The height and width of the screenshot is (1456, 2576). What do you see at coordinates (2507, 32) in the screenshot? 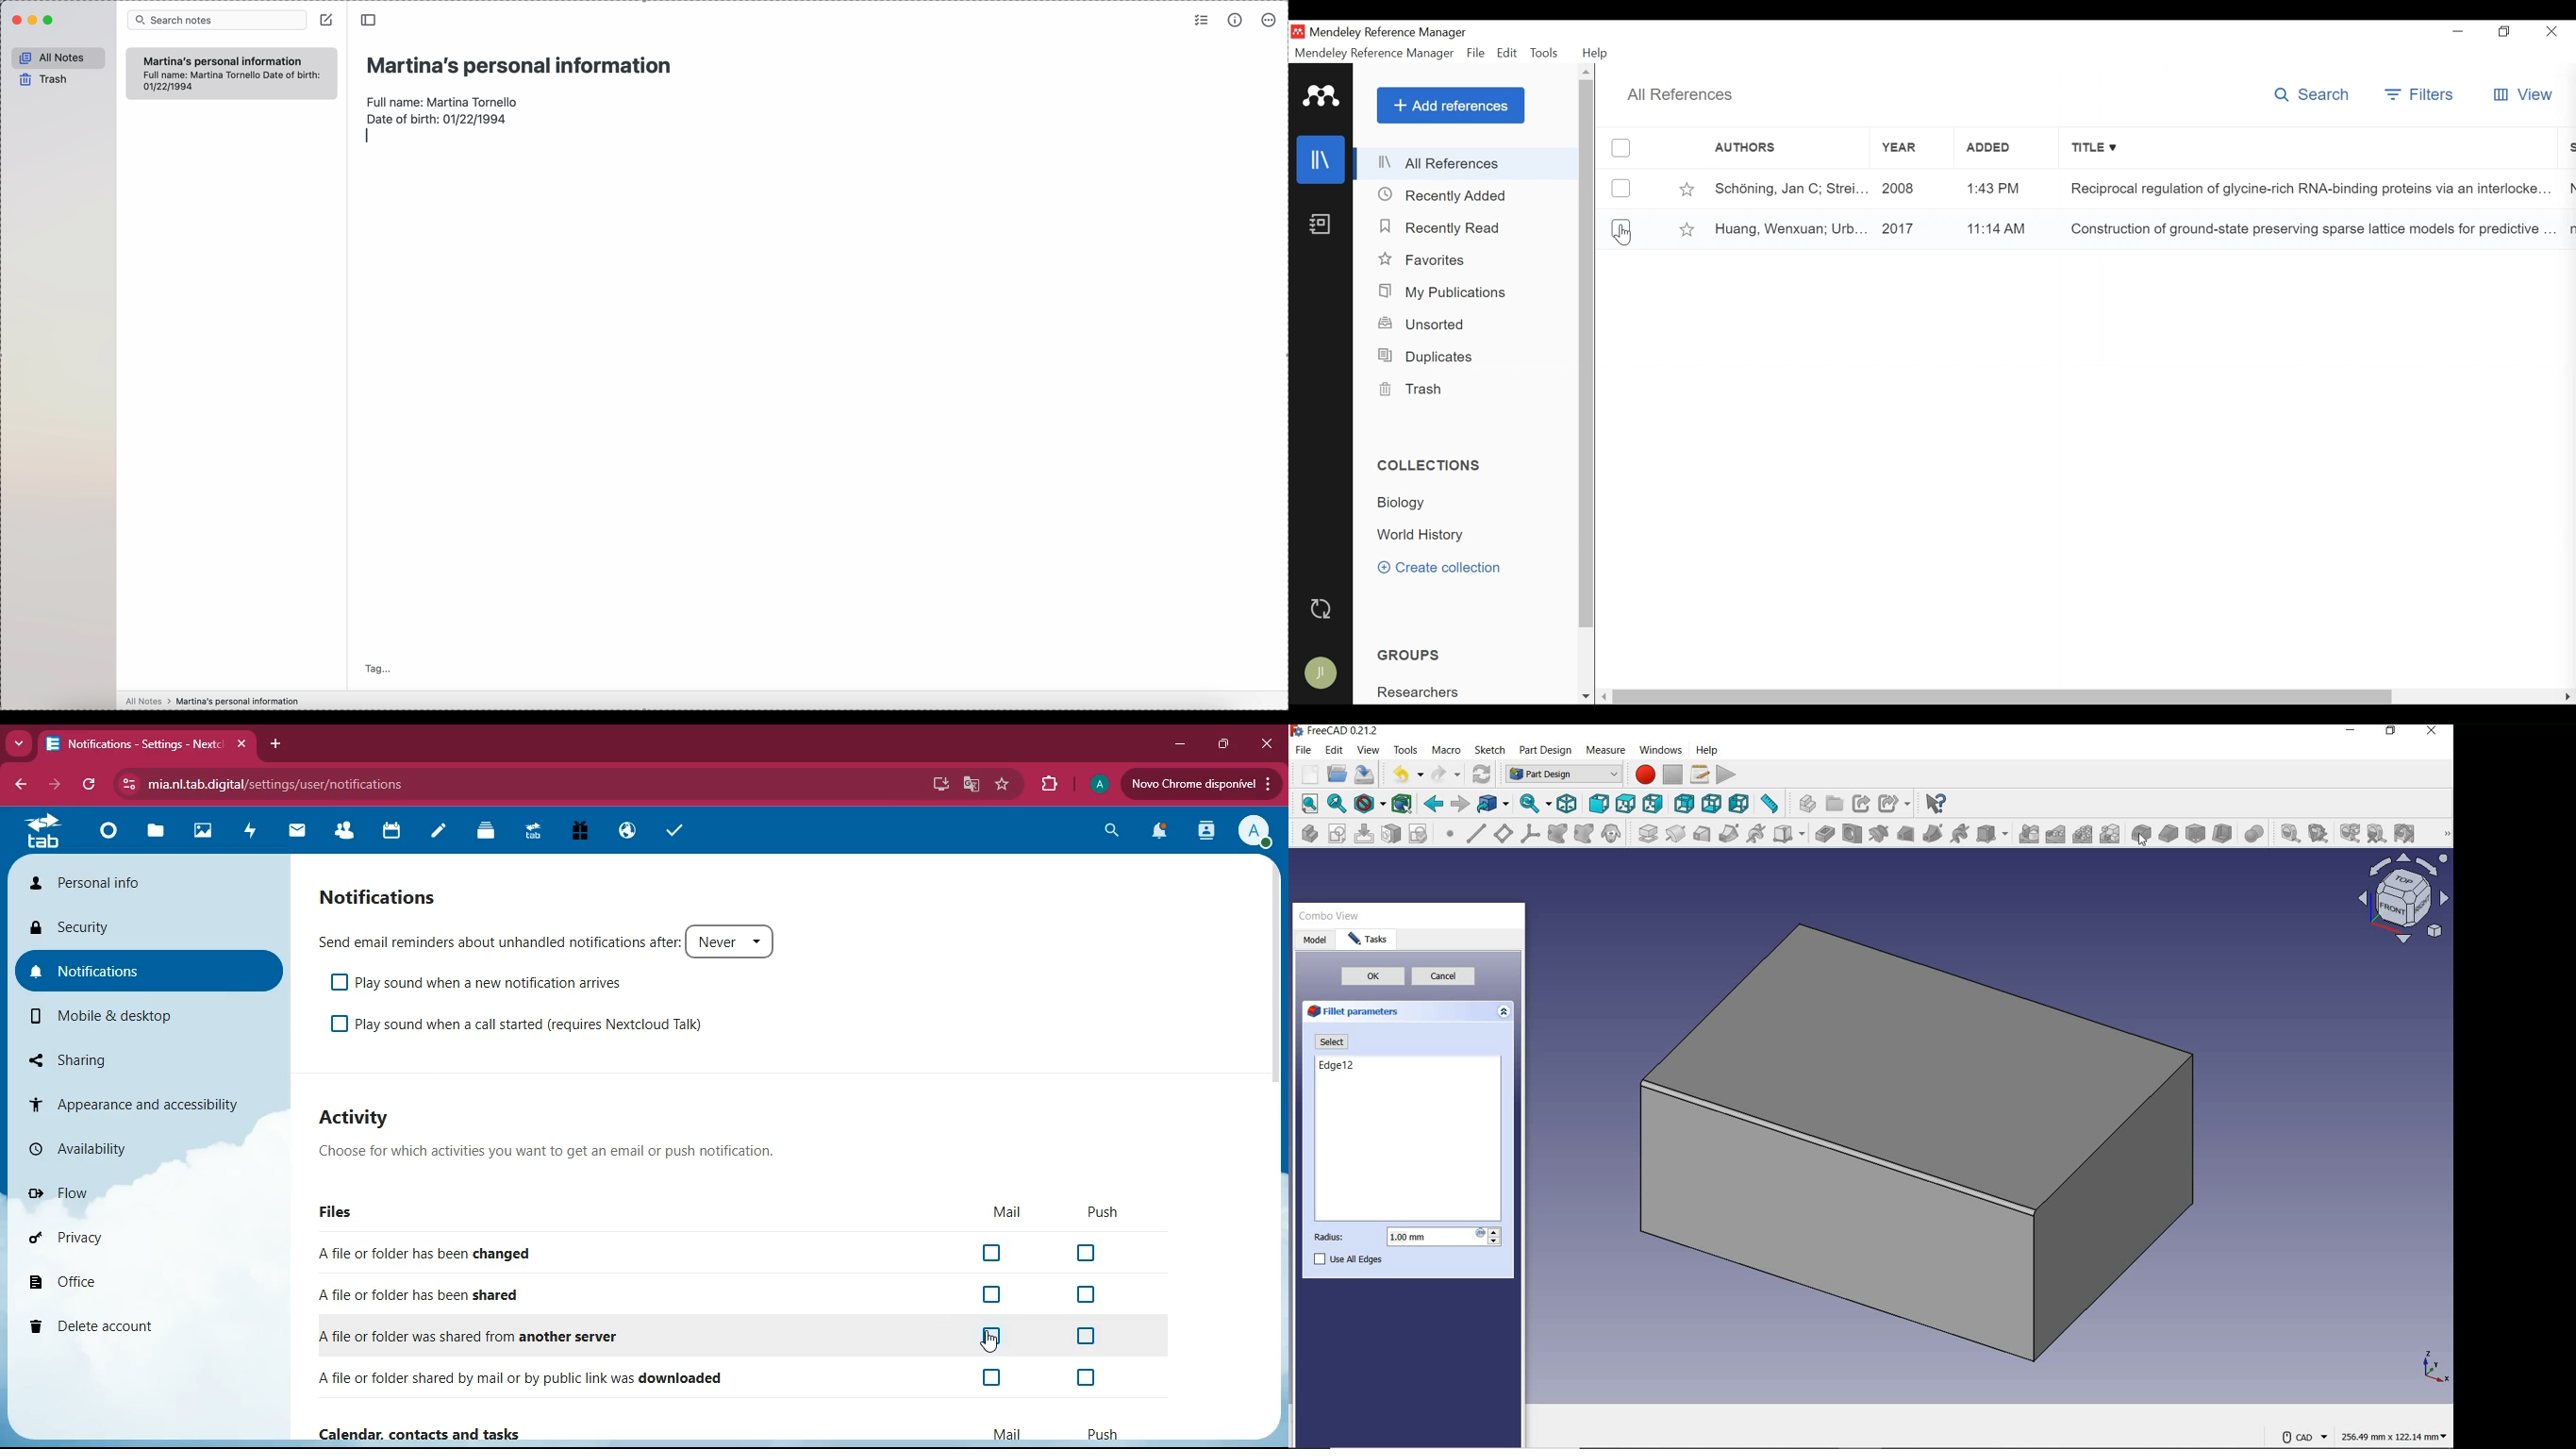
I see `Restore` at bounding box center [2507, 32].